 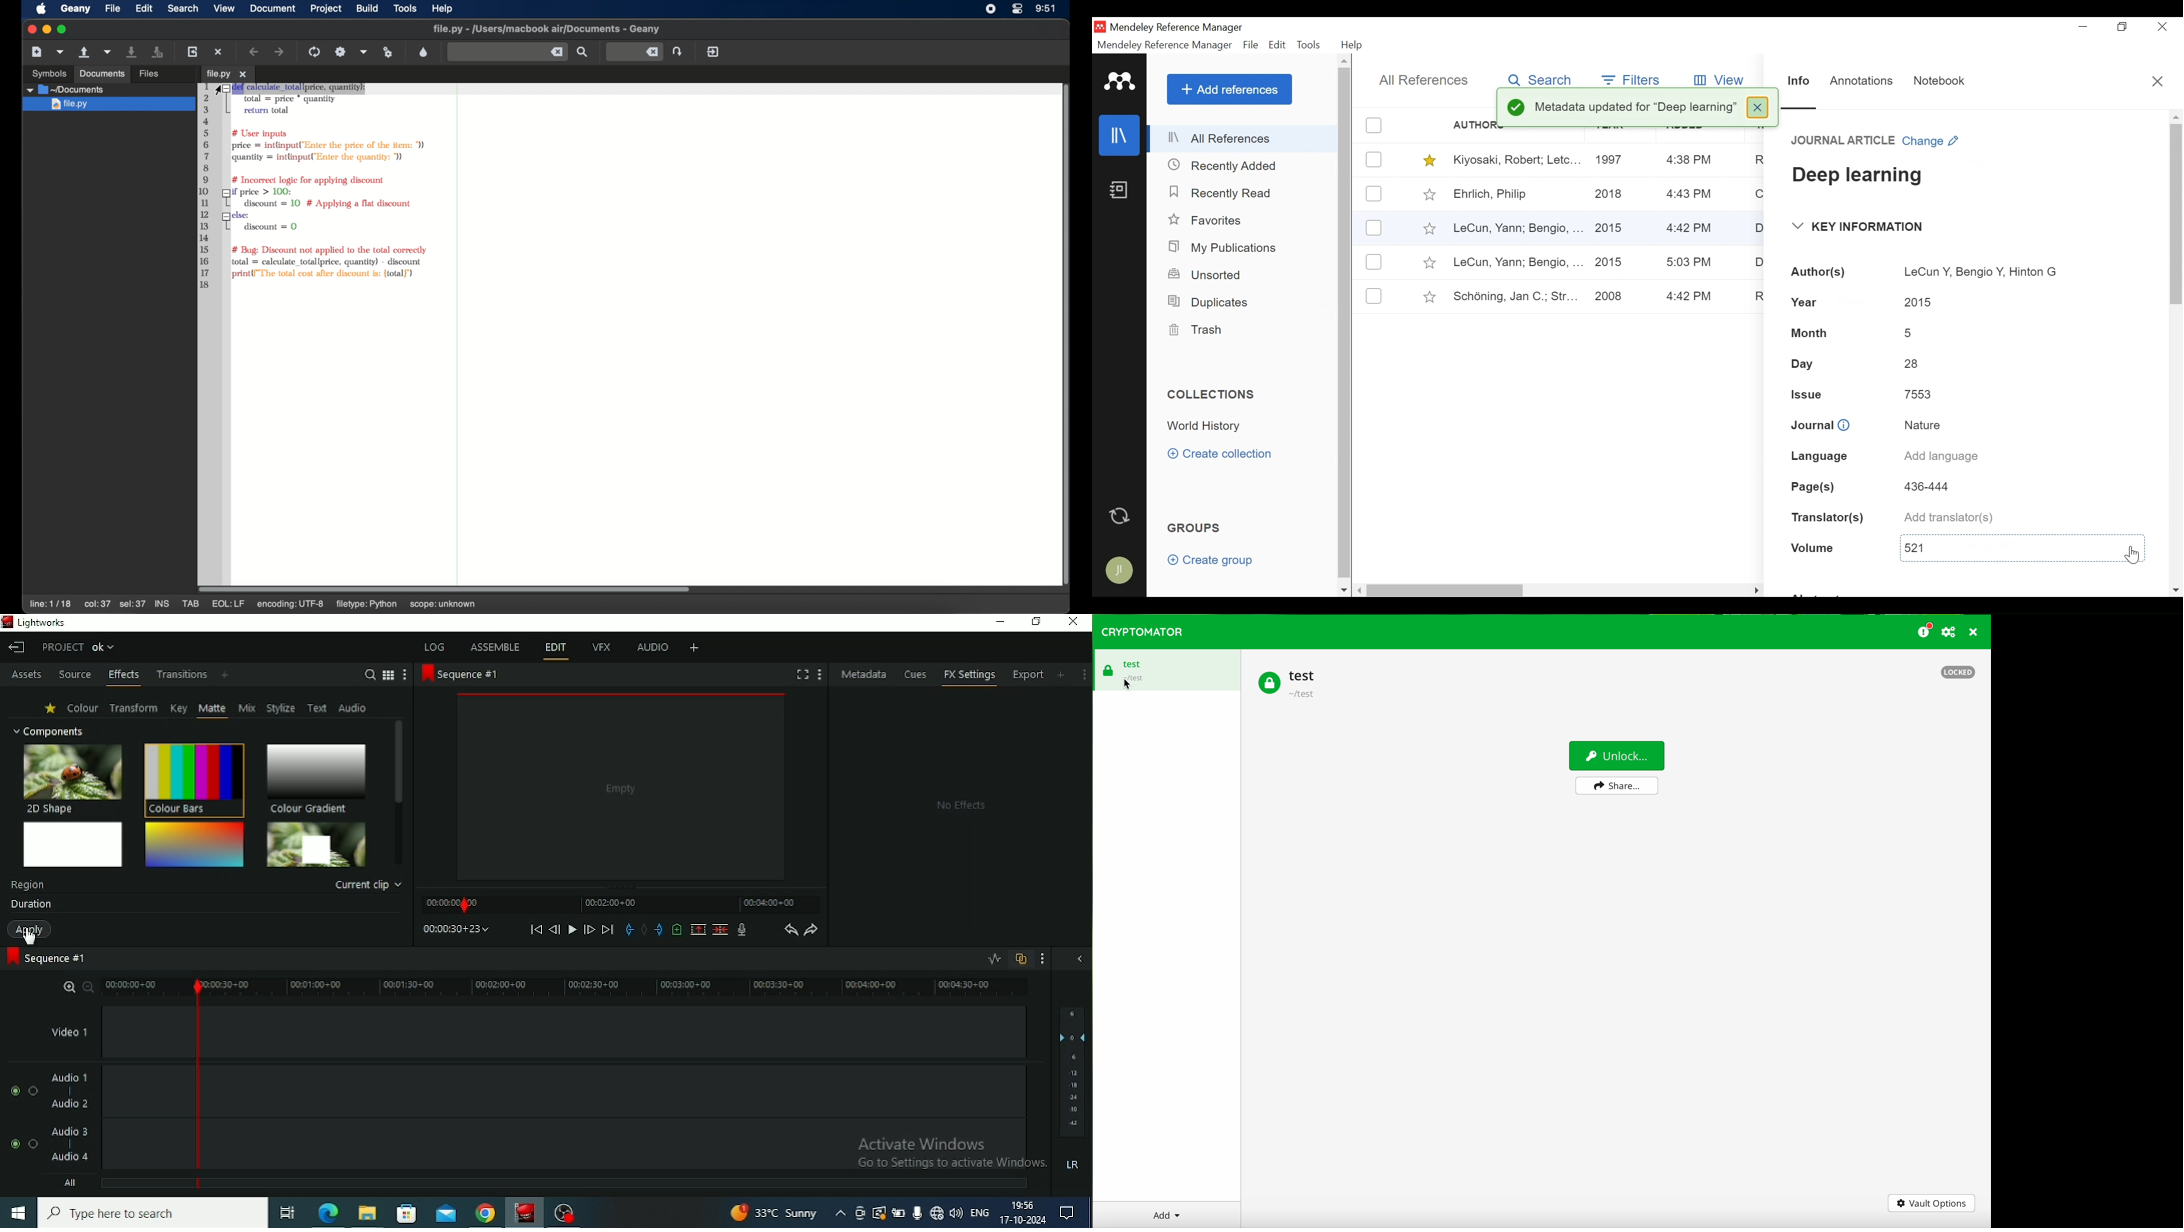 What do you see at coordinates (1168, 1212) in the screenshot?
I see `Add` at bounding box center [1168, 1212].